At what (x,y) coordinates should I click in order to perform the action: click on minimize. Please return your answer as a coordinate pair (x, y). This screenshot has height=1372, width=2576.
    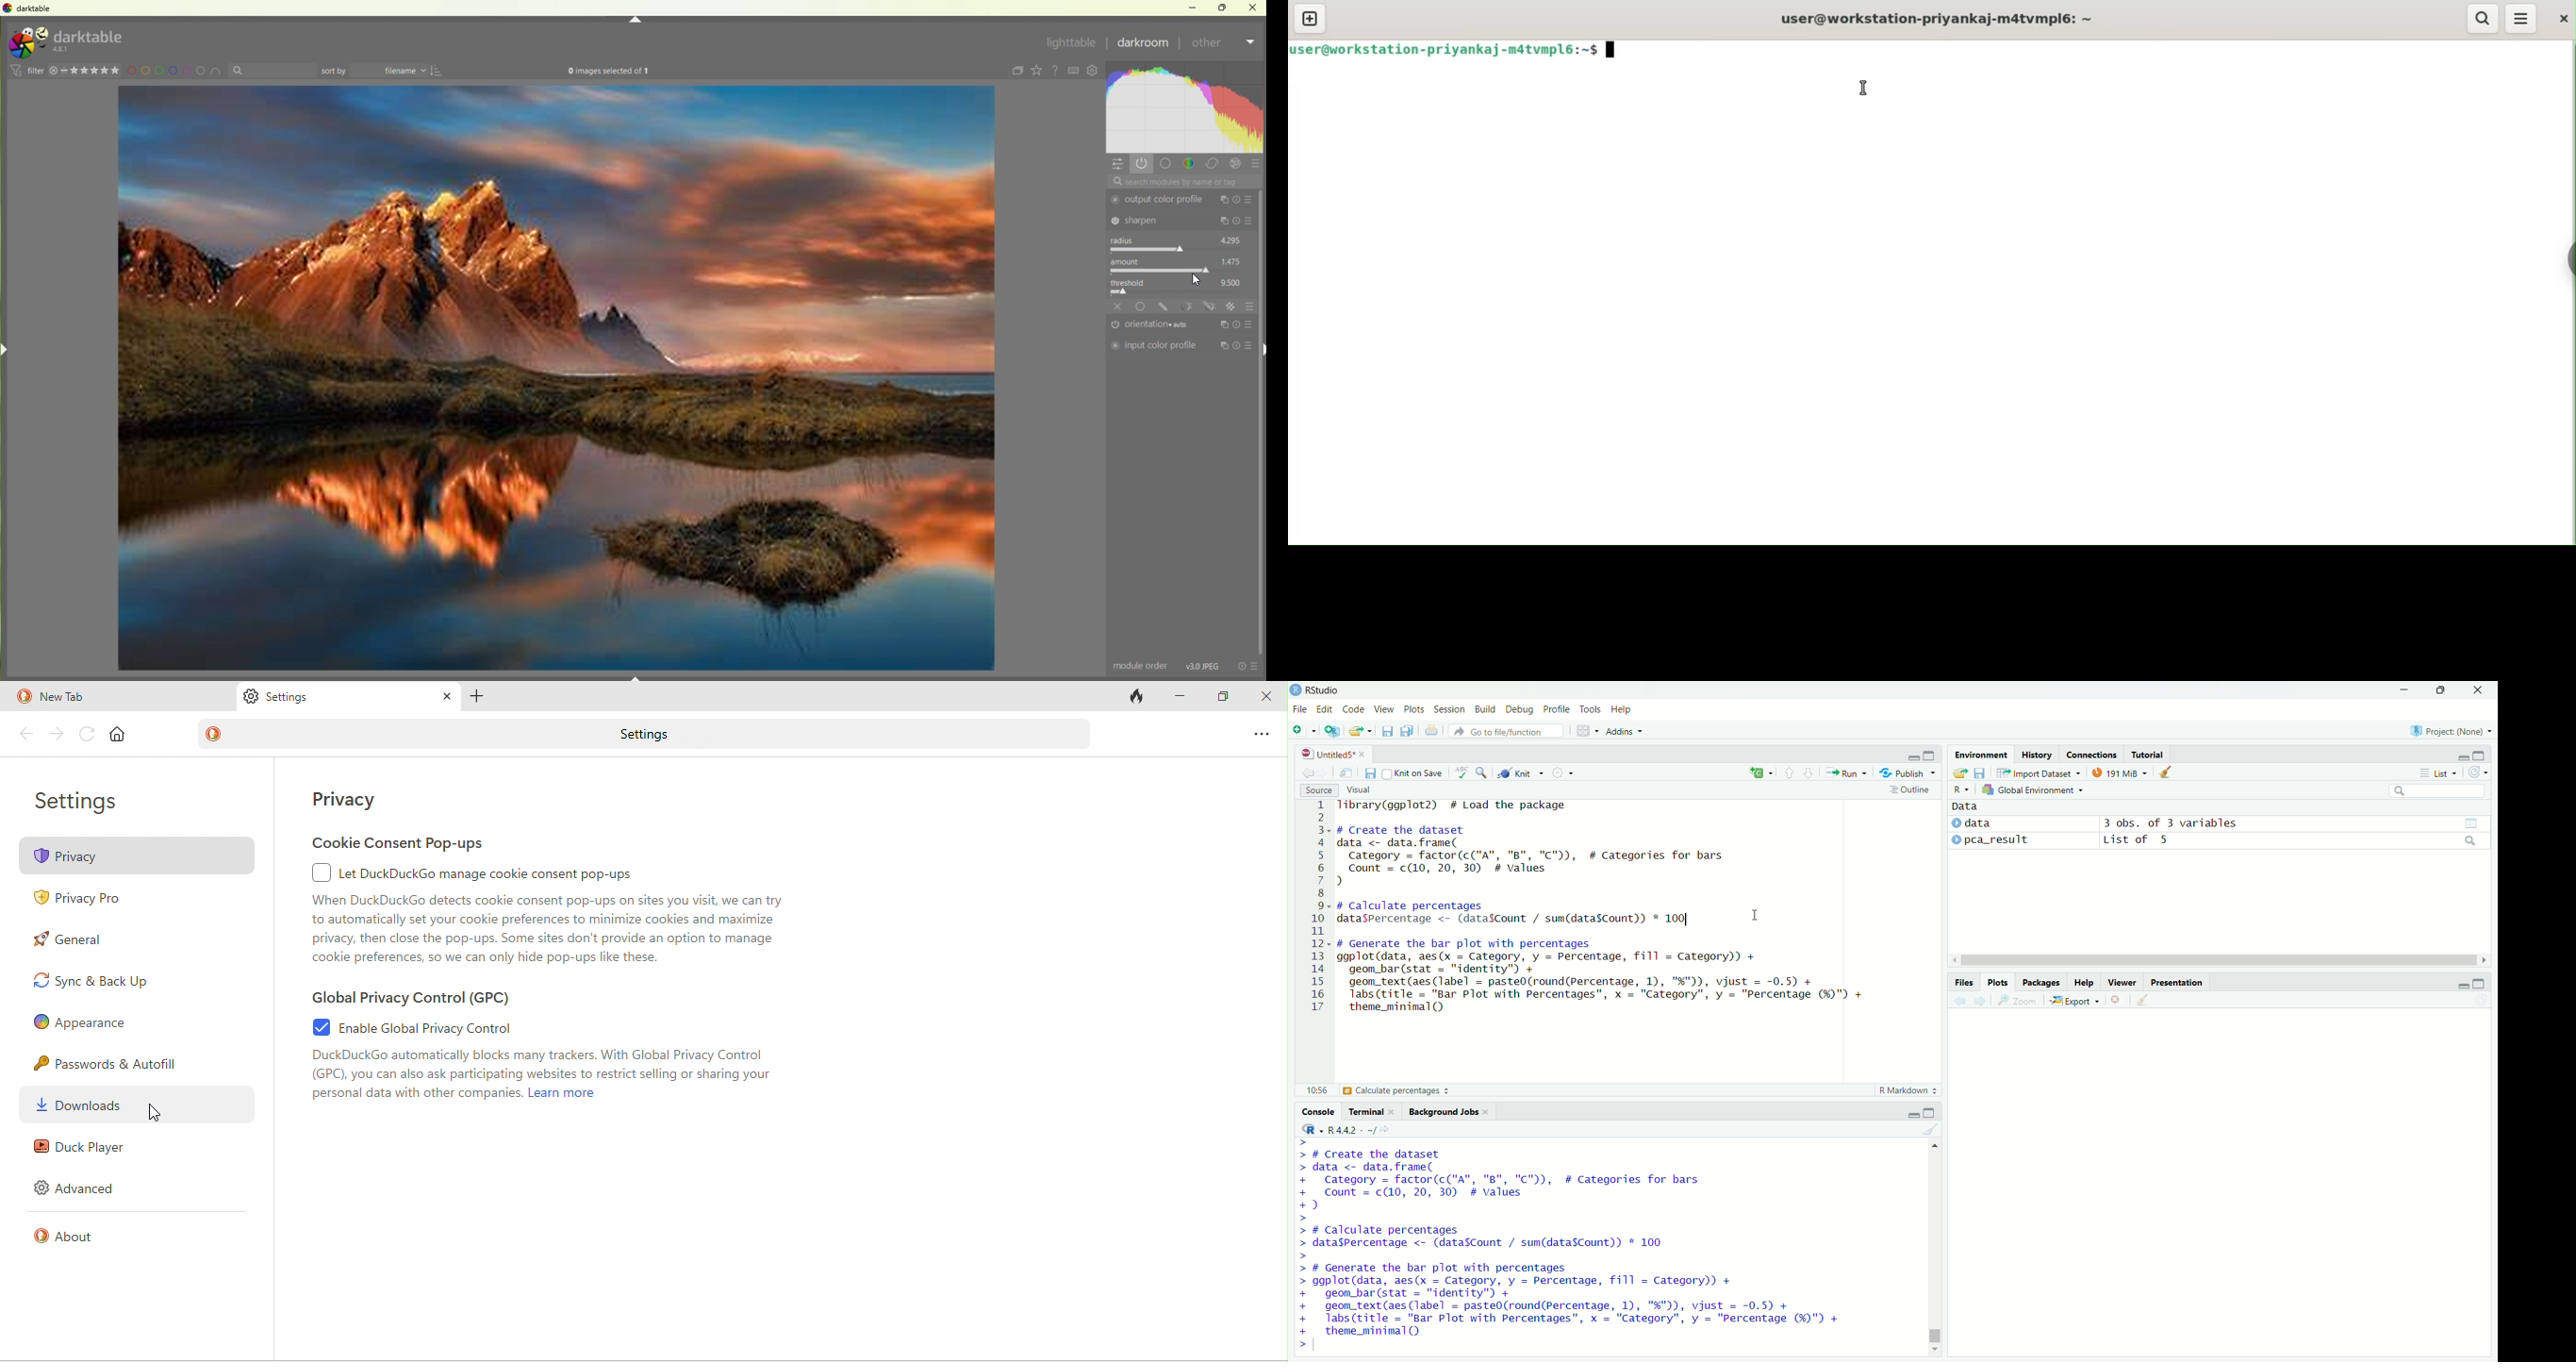
    Looking at the image, I should click on (2404, 689).